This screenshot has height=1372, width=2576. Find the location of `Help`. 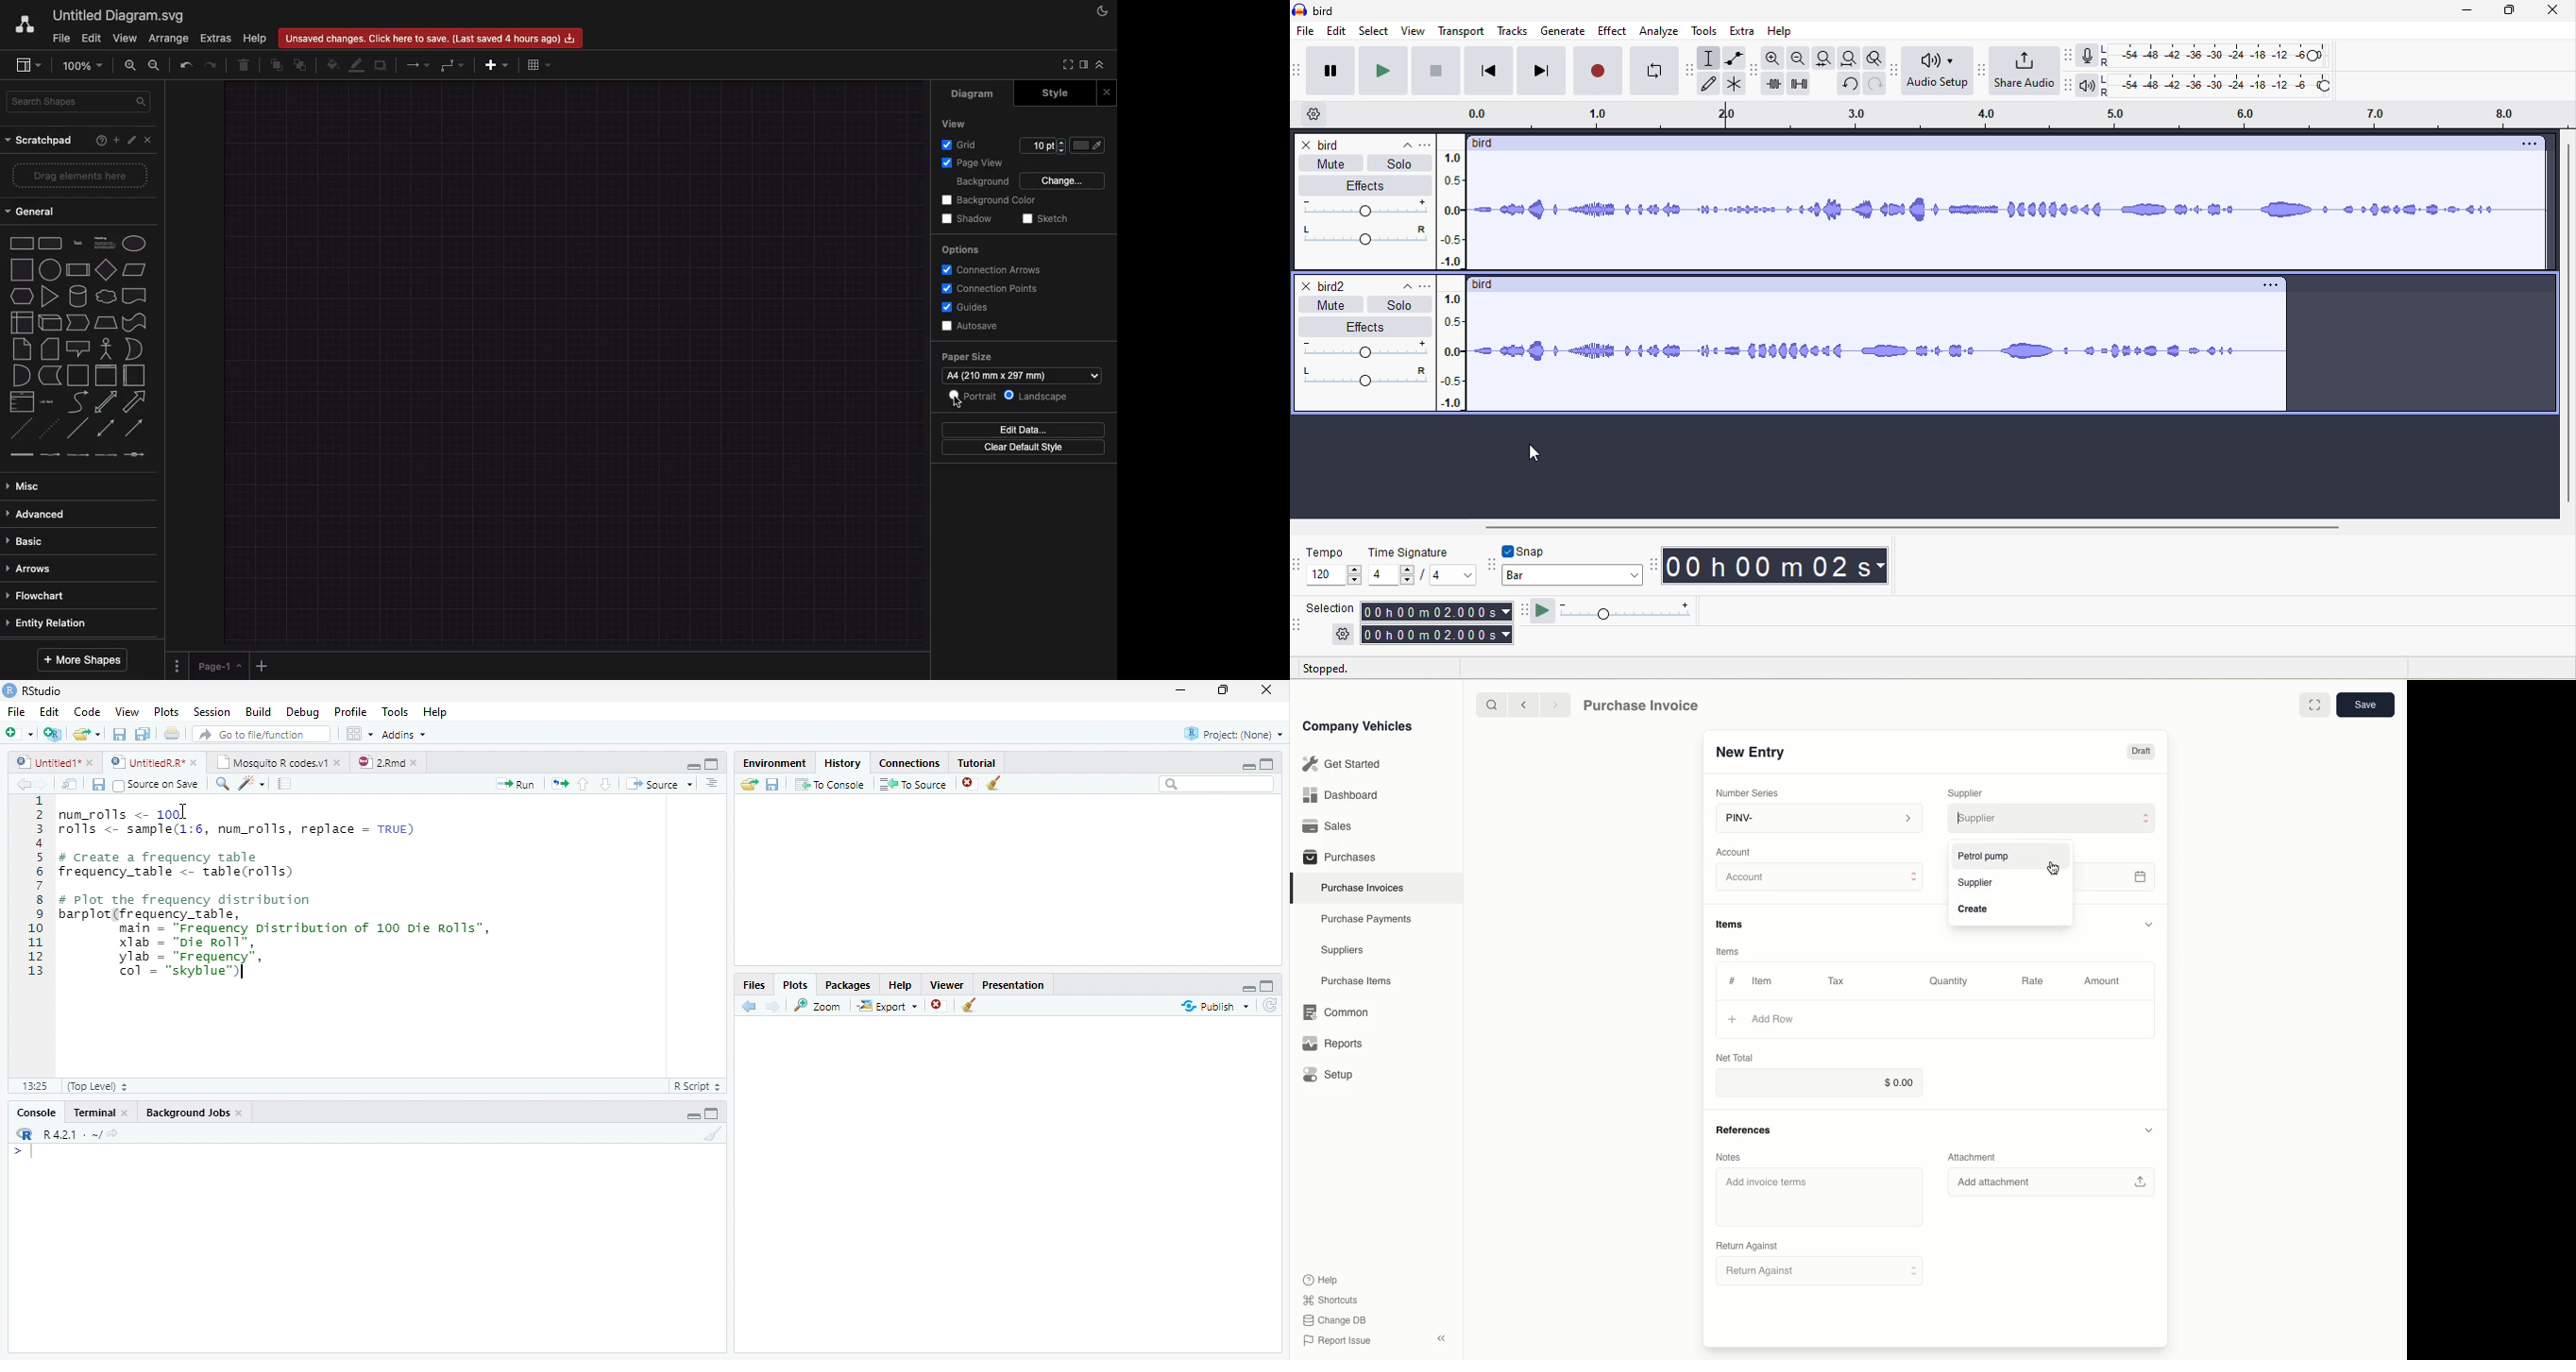

Help is located at coordinates (901, 984).